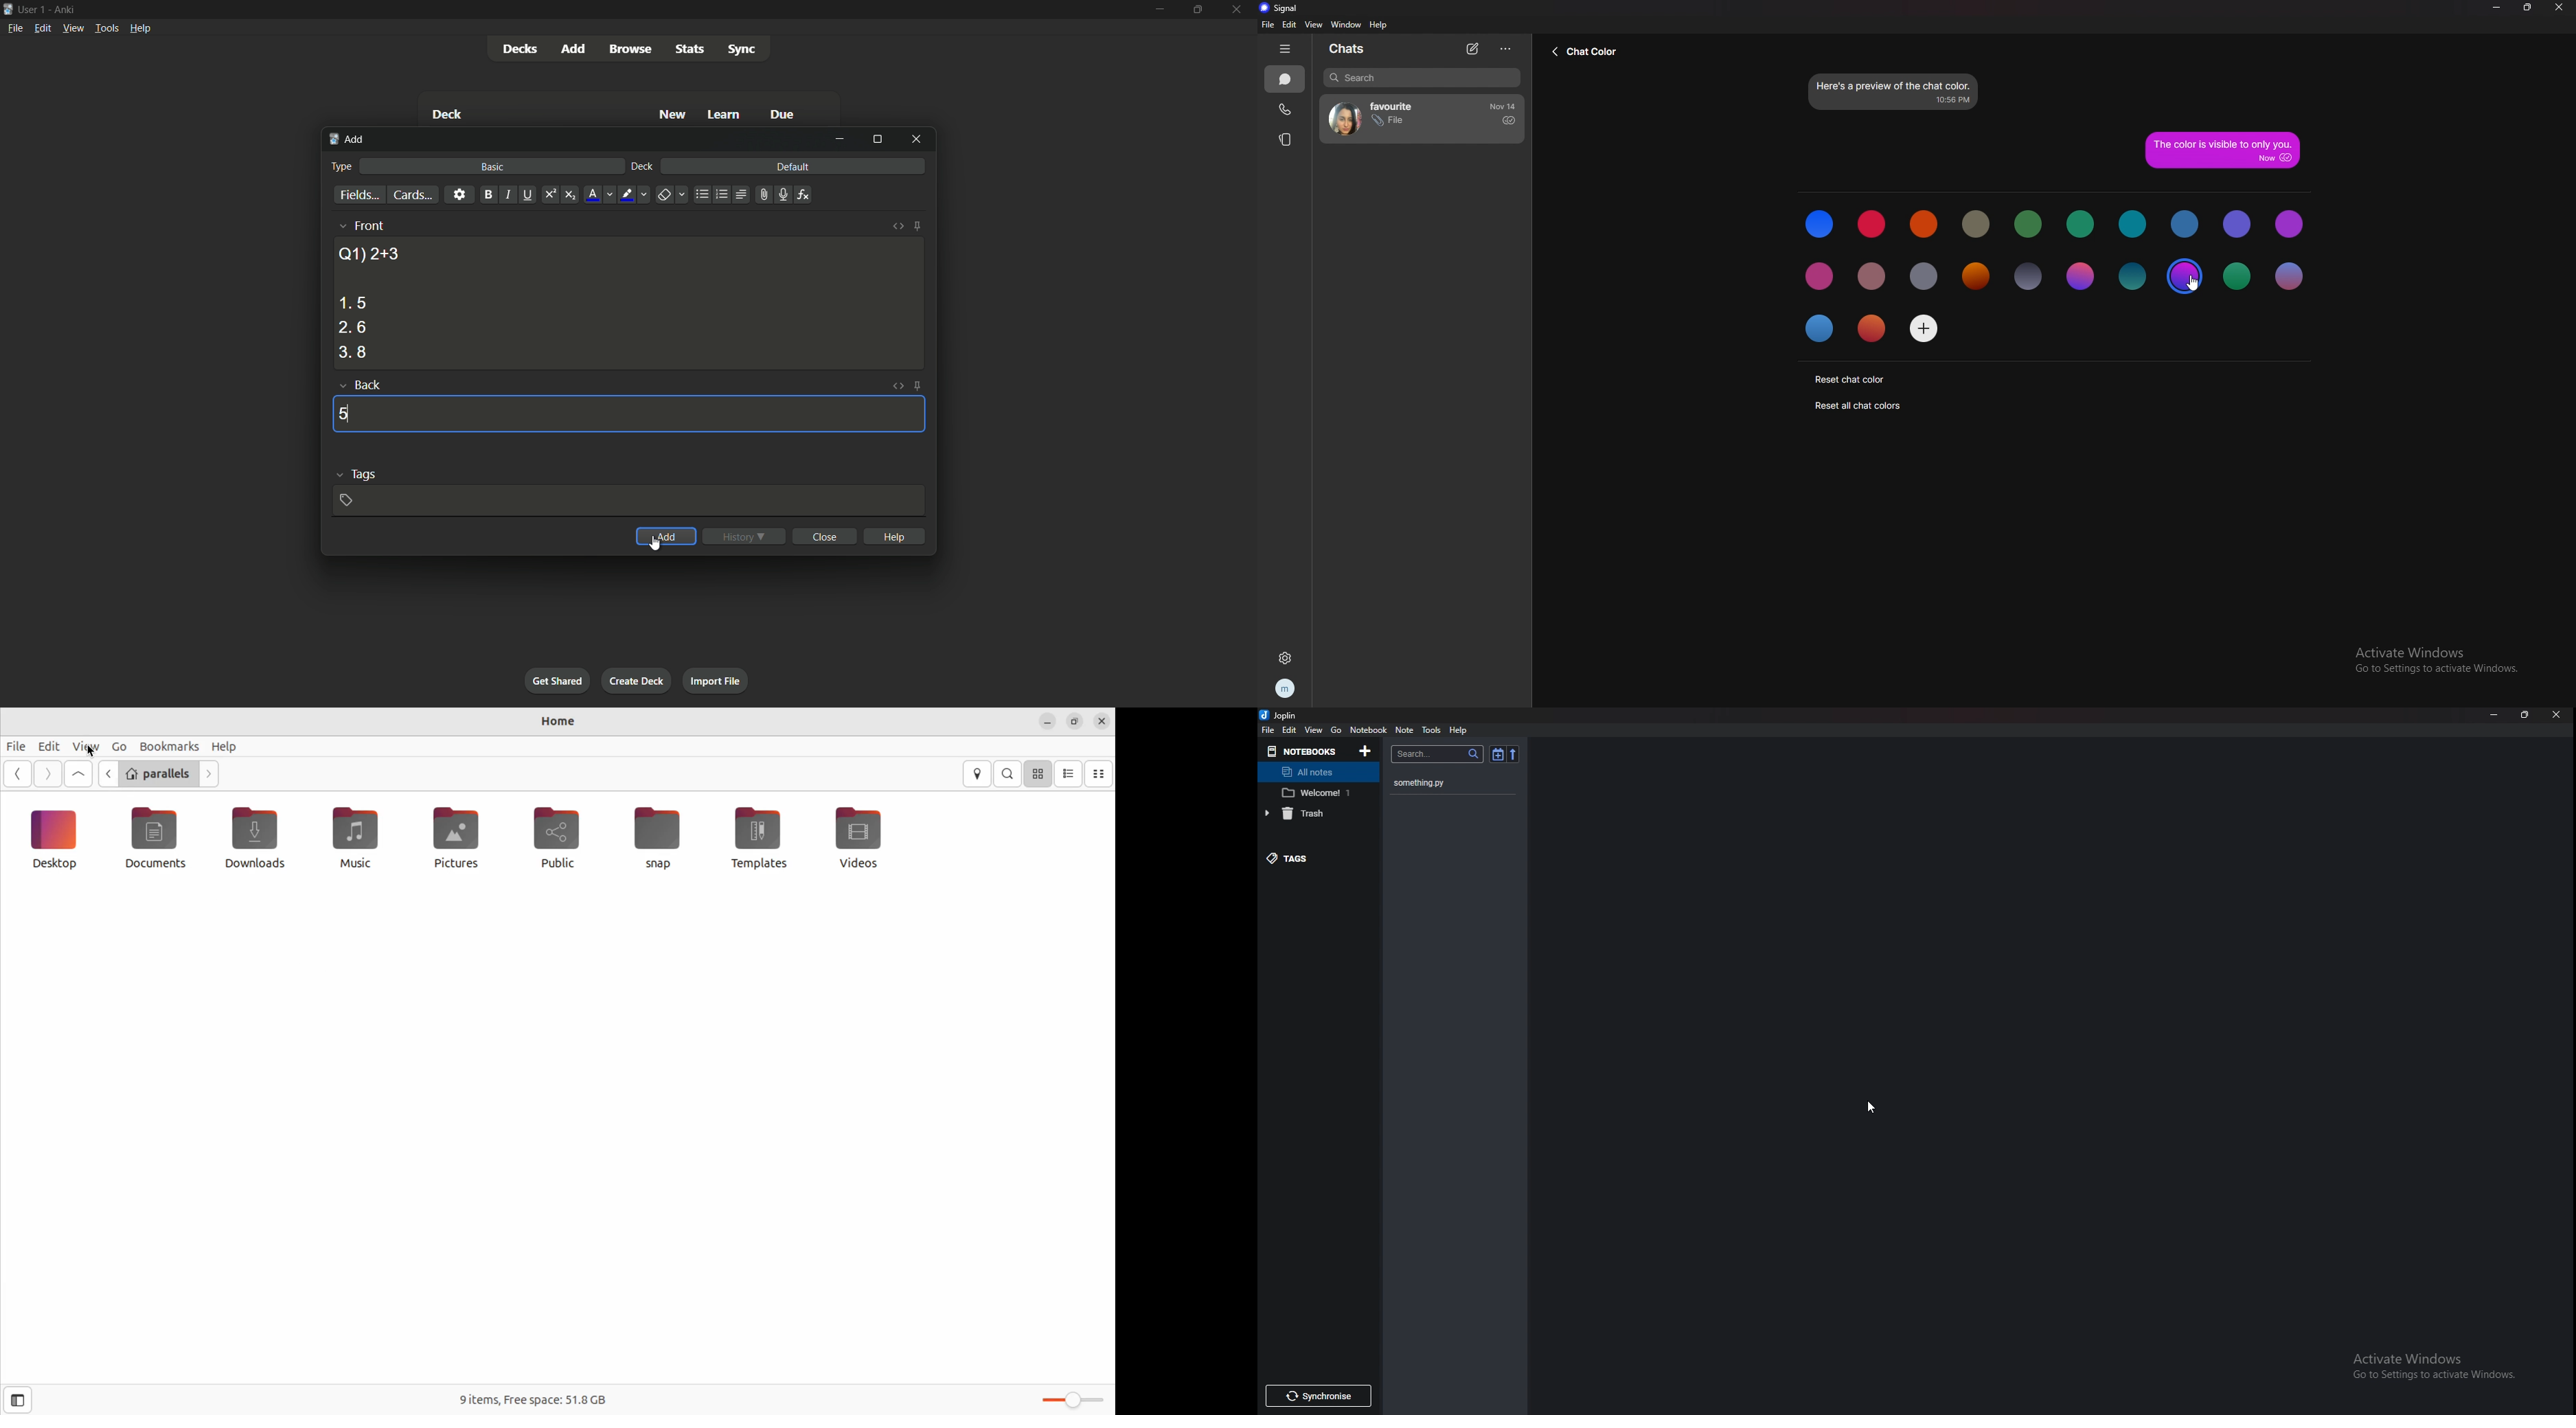 This screenshot has width=2576, height=1428. Describe the element at coordinates (722, 195) in the screenshot. I see `ordered list` at that location.